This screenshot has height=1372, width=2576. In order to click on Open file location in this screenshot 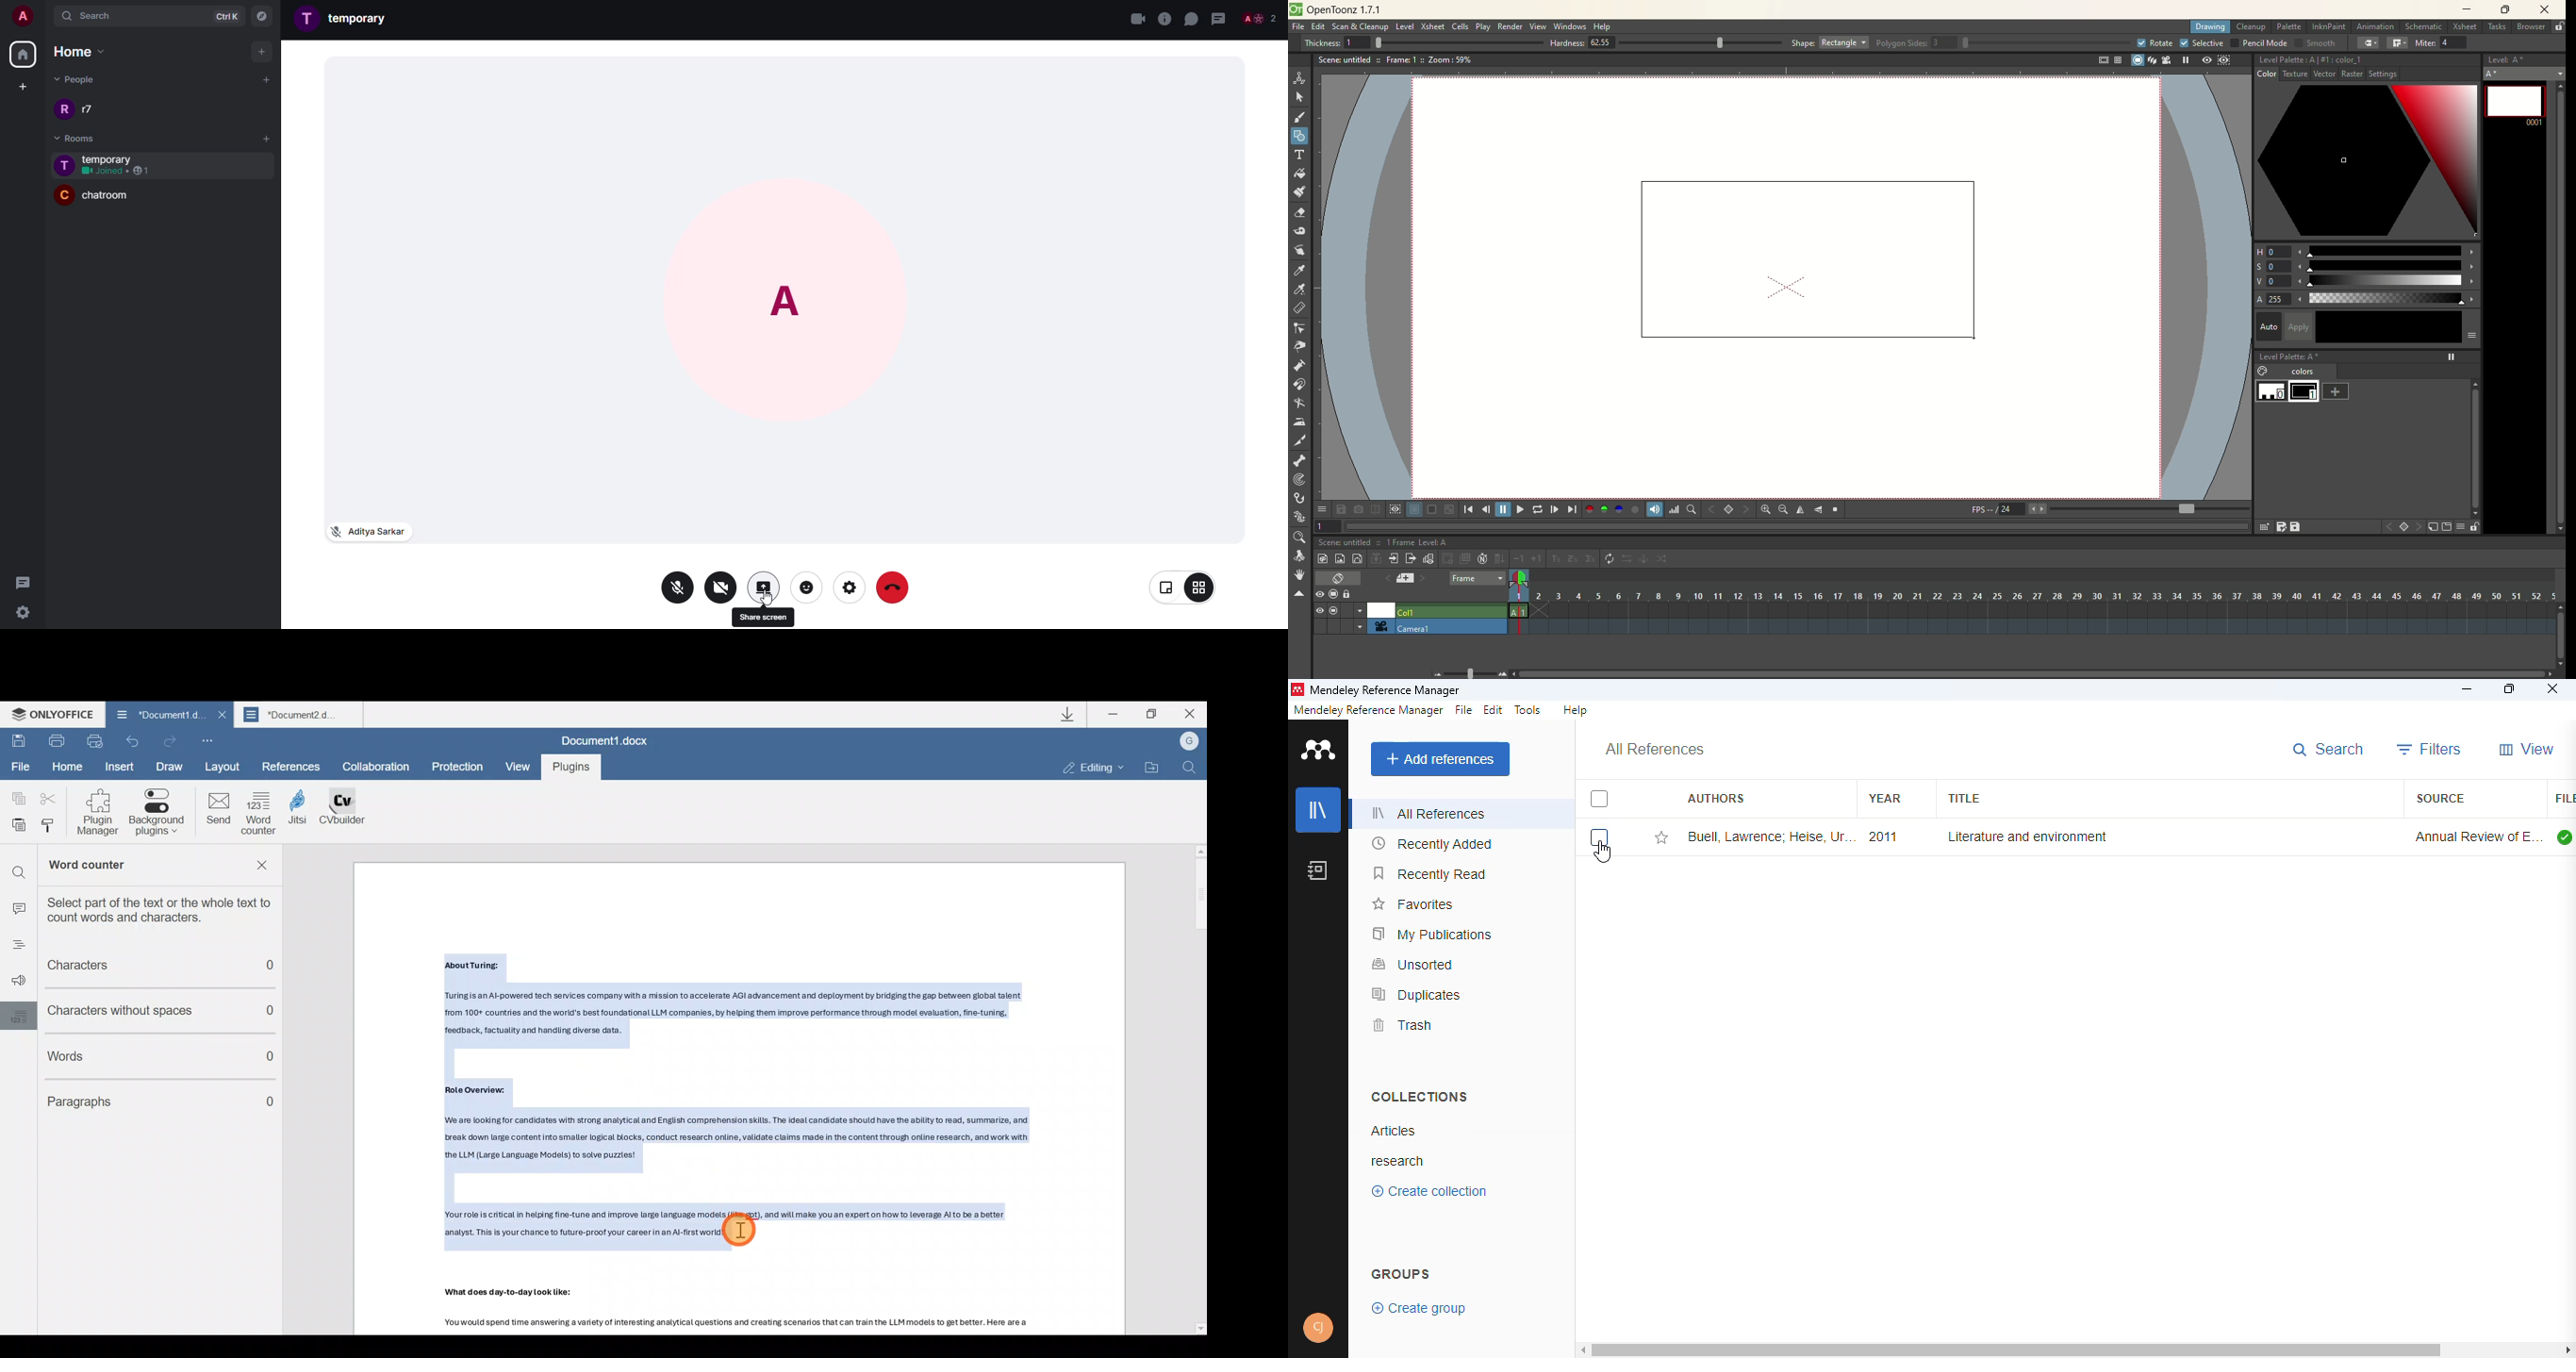, I will do `click(1153, 766)`.